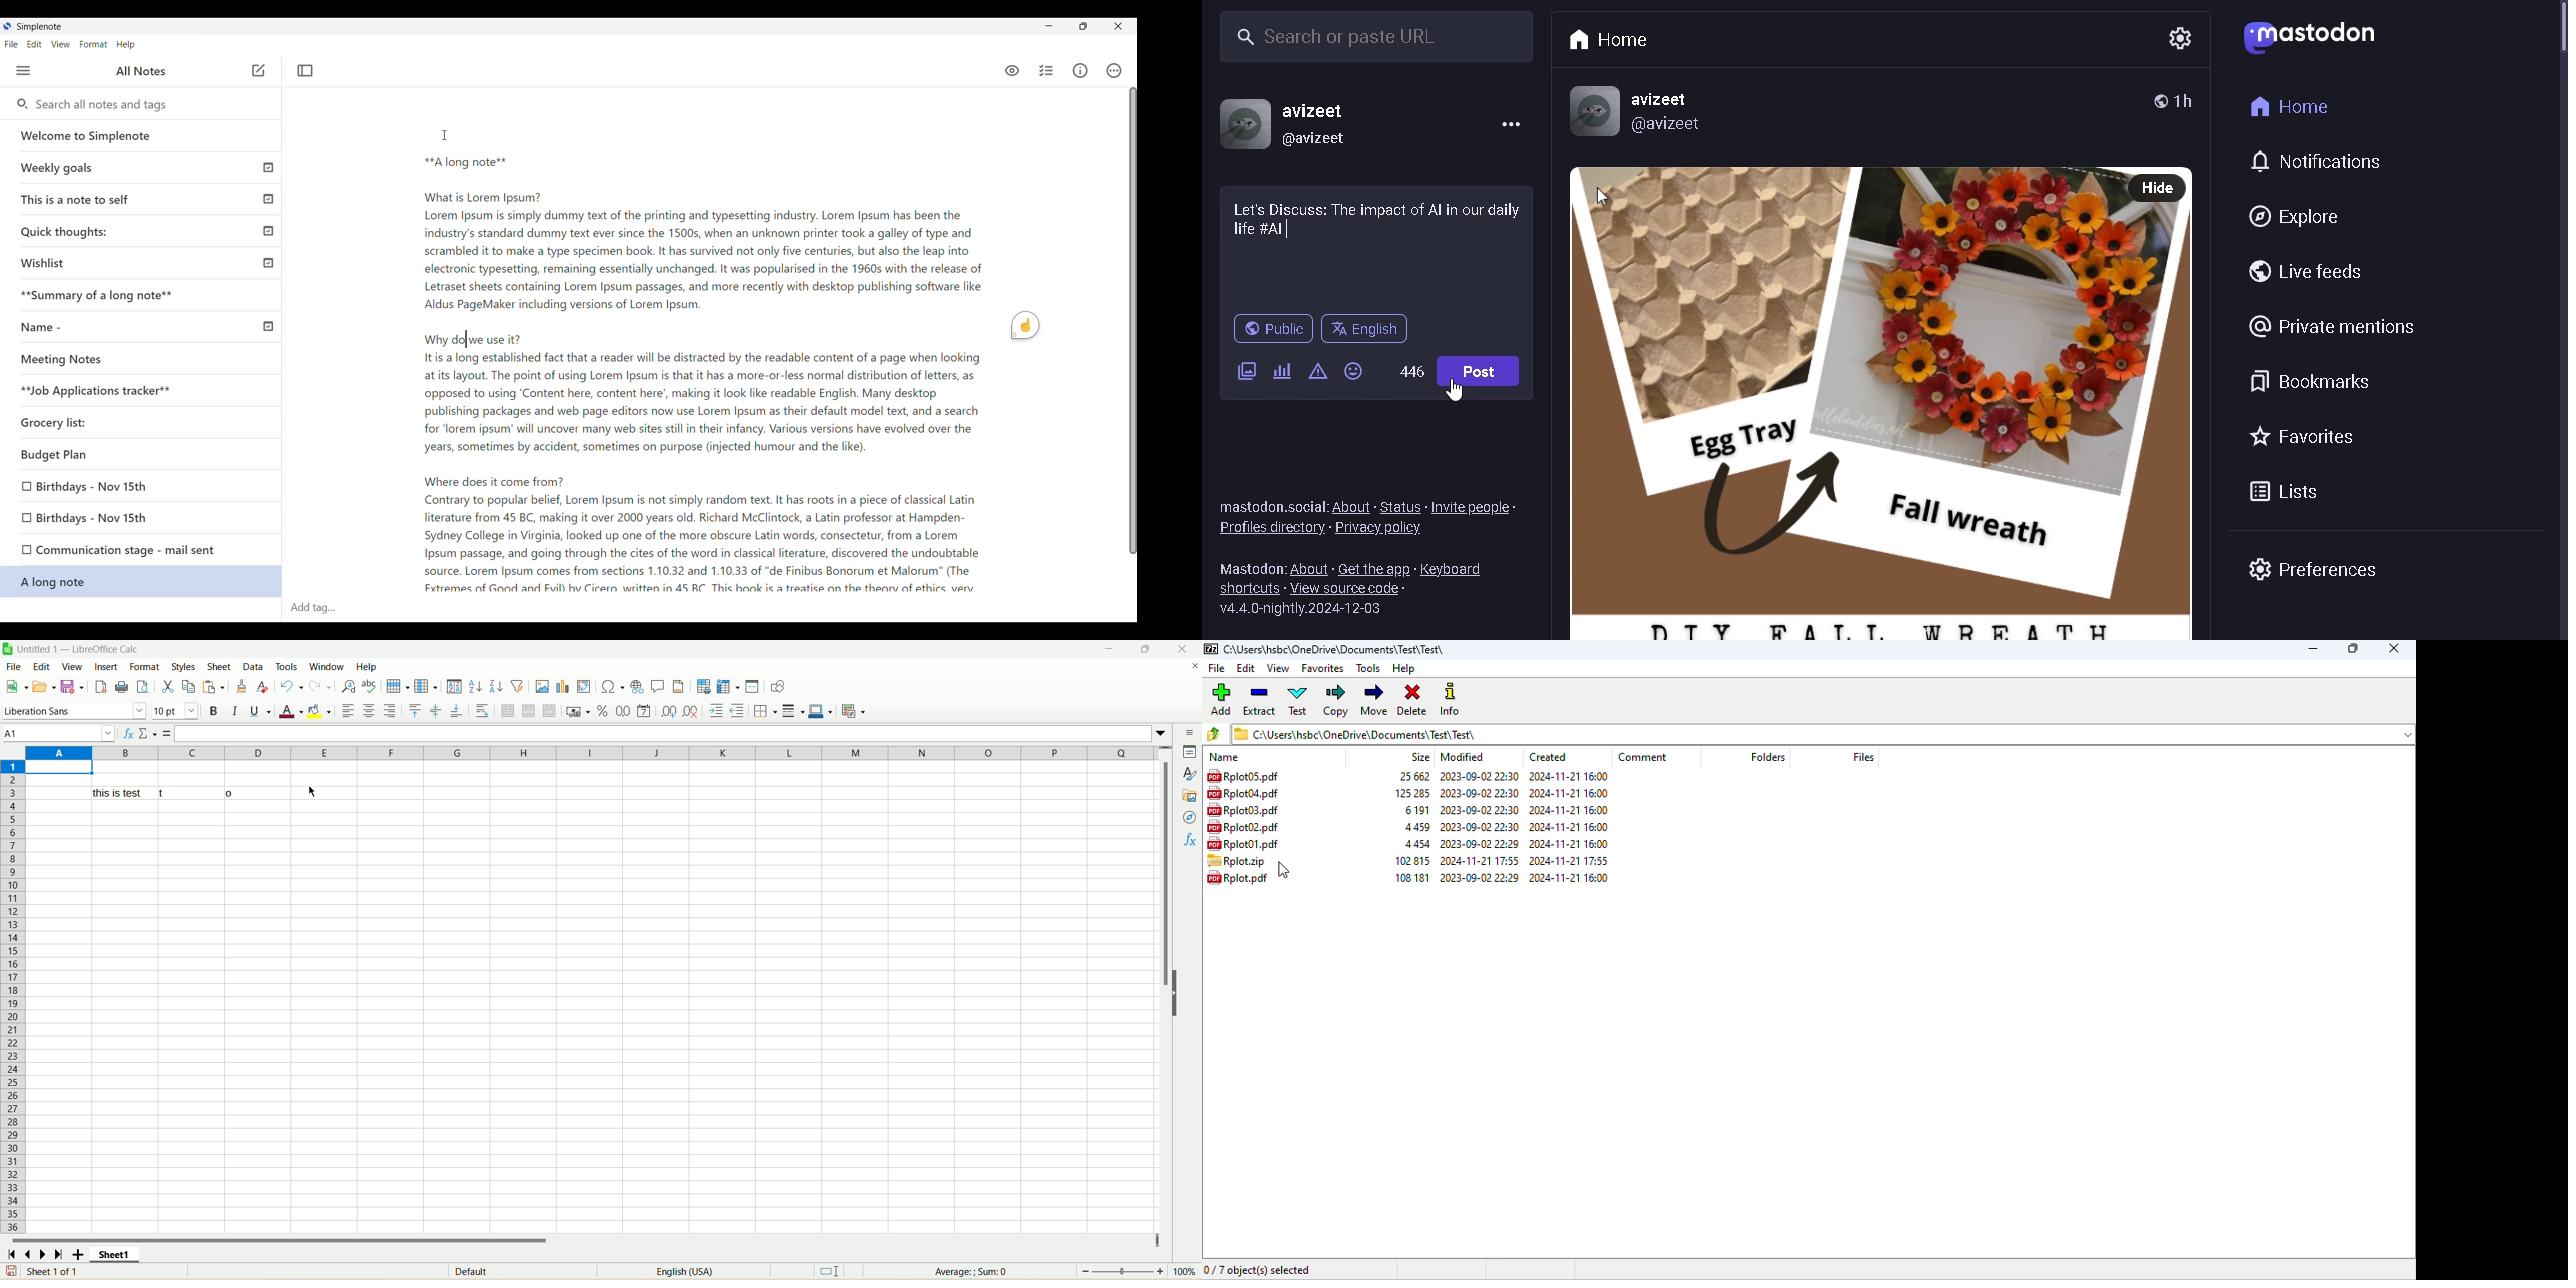 This screenshot has height=1288, width=2576. I want to click on Toggle focus mode, so click(305, 71).